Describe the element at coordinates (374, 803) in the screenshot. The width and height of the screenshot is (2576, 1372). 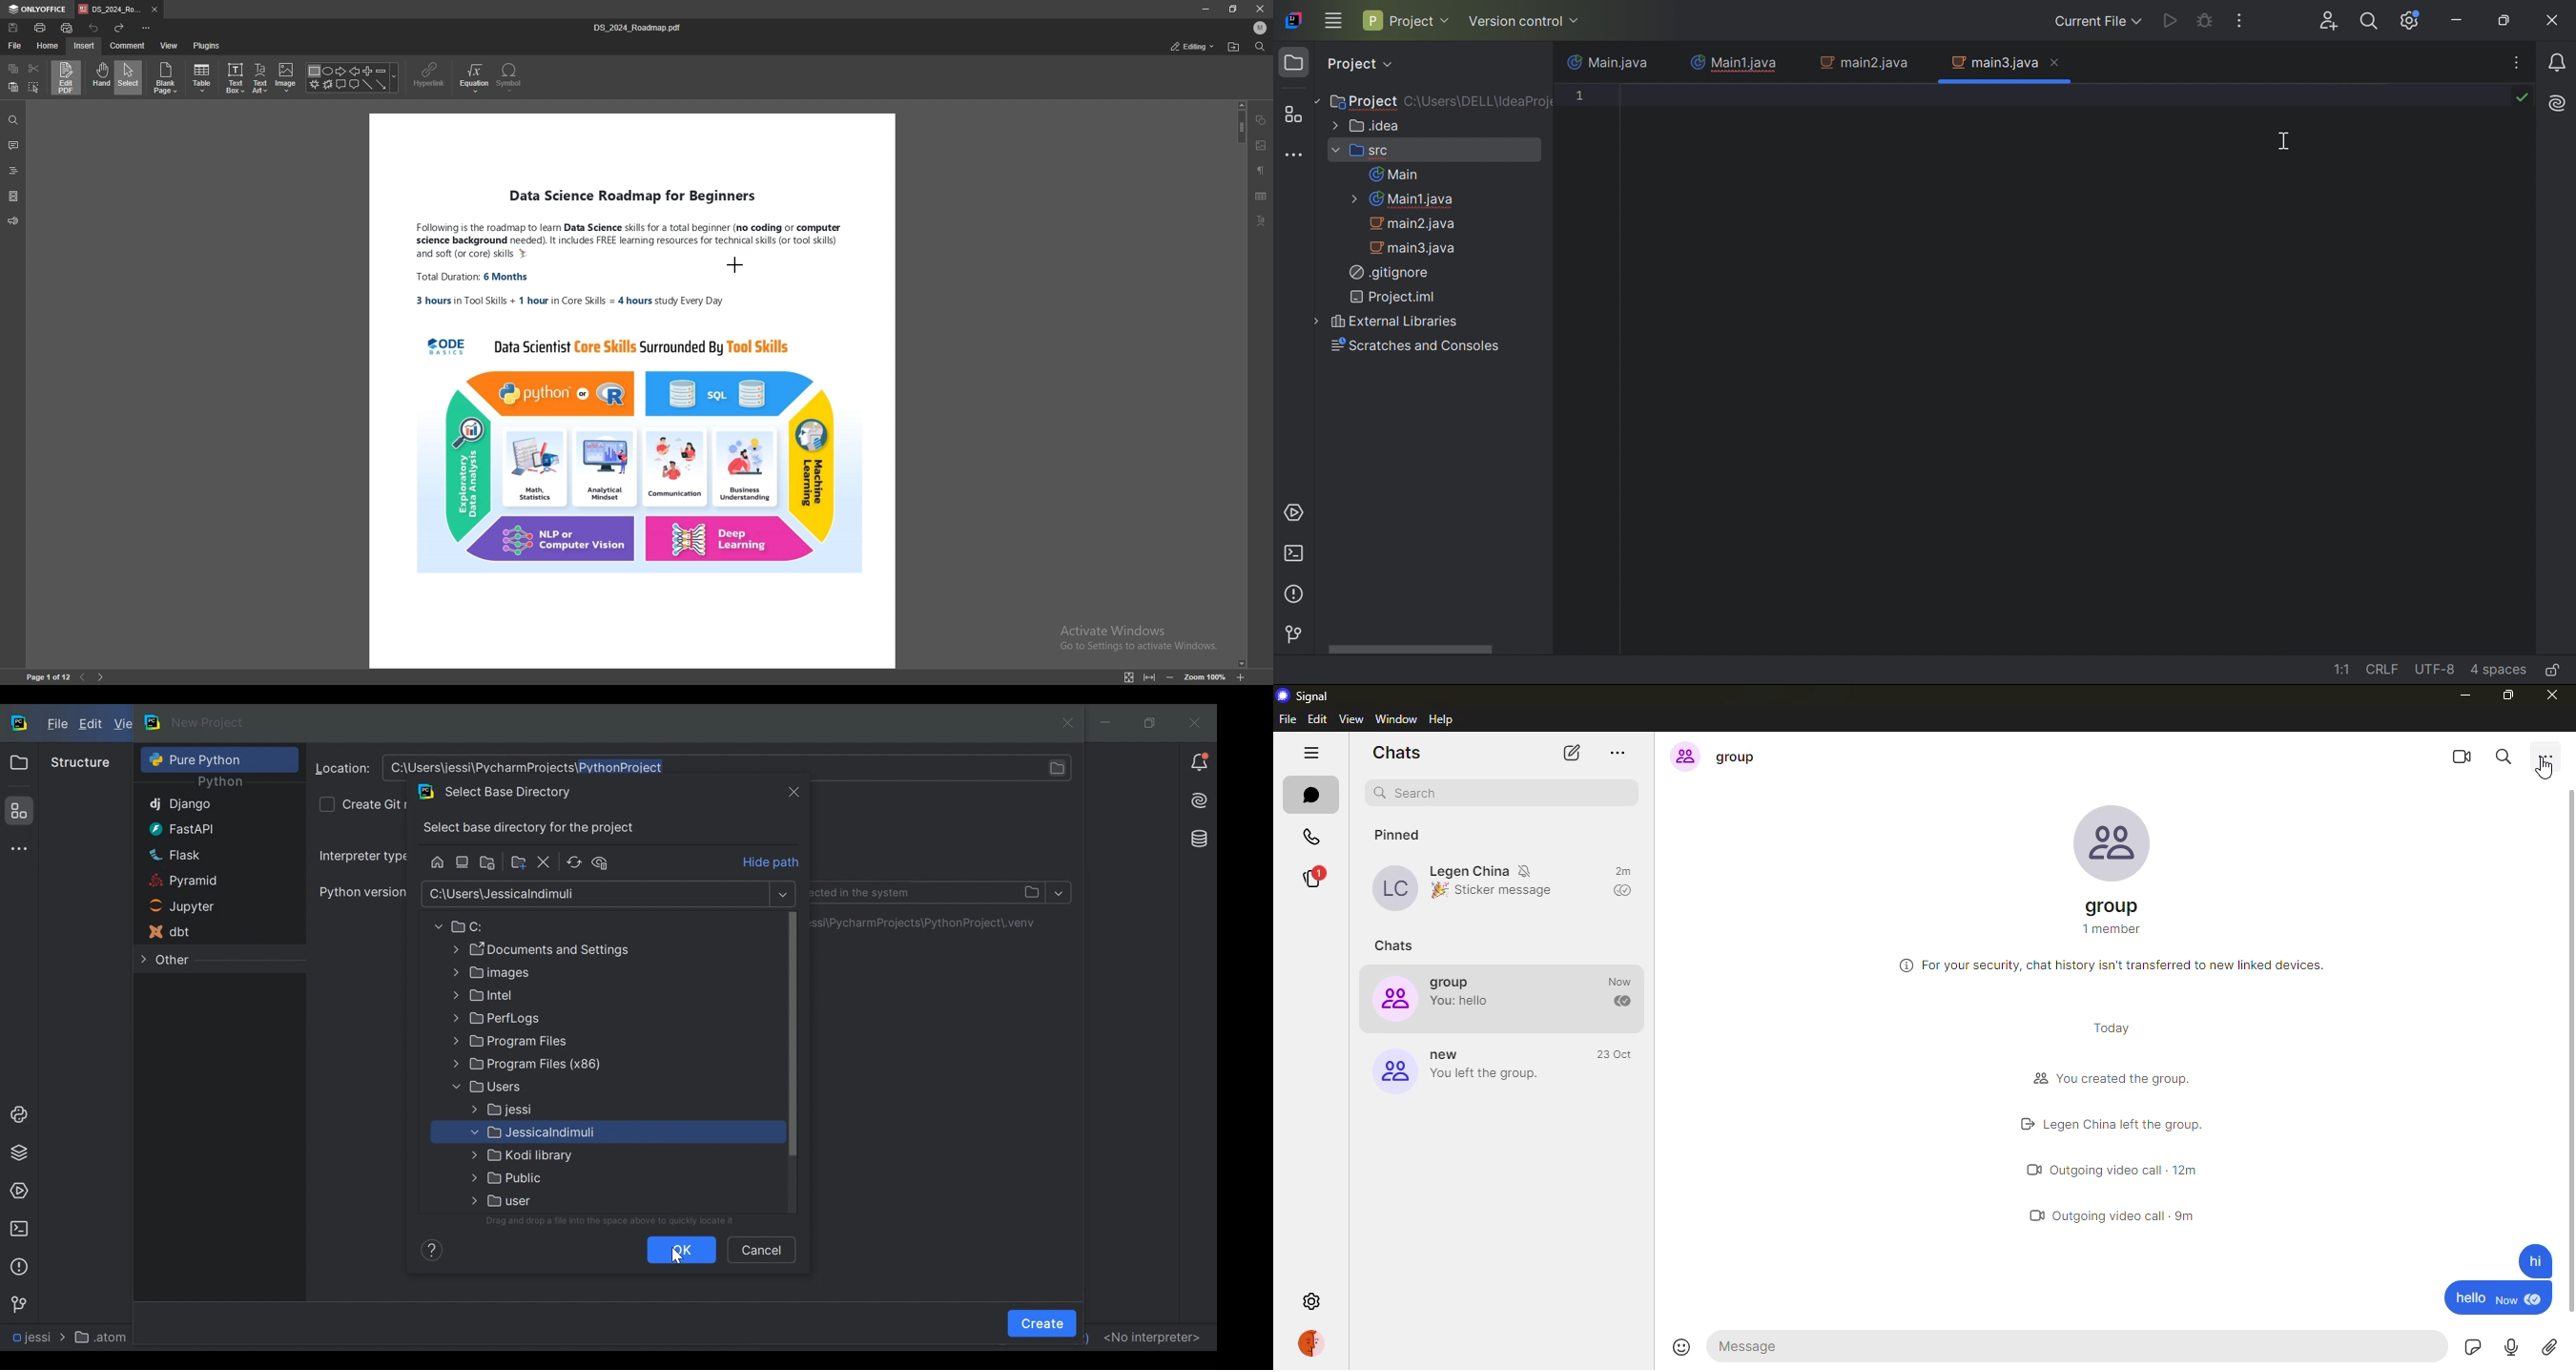
I see `Create Git` at that location.